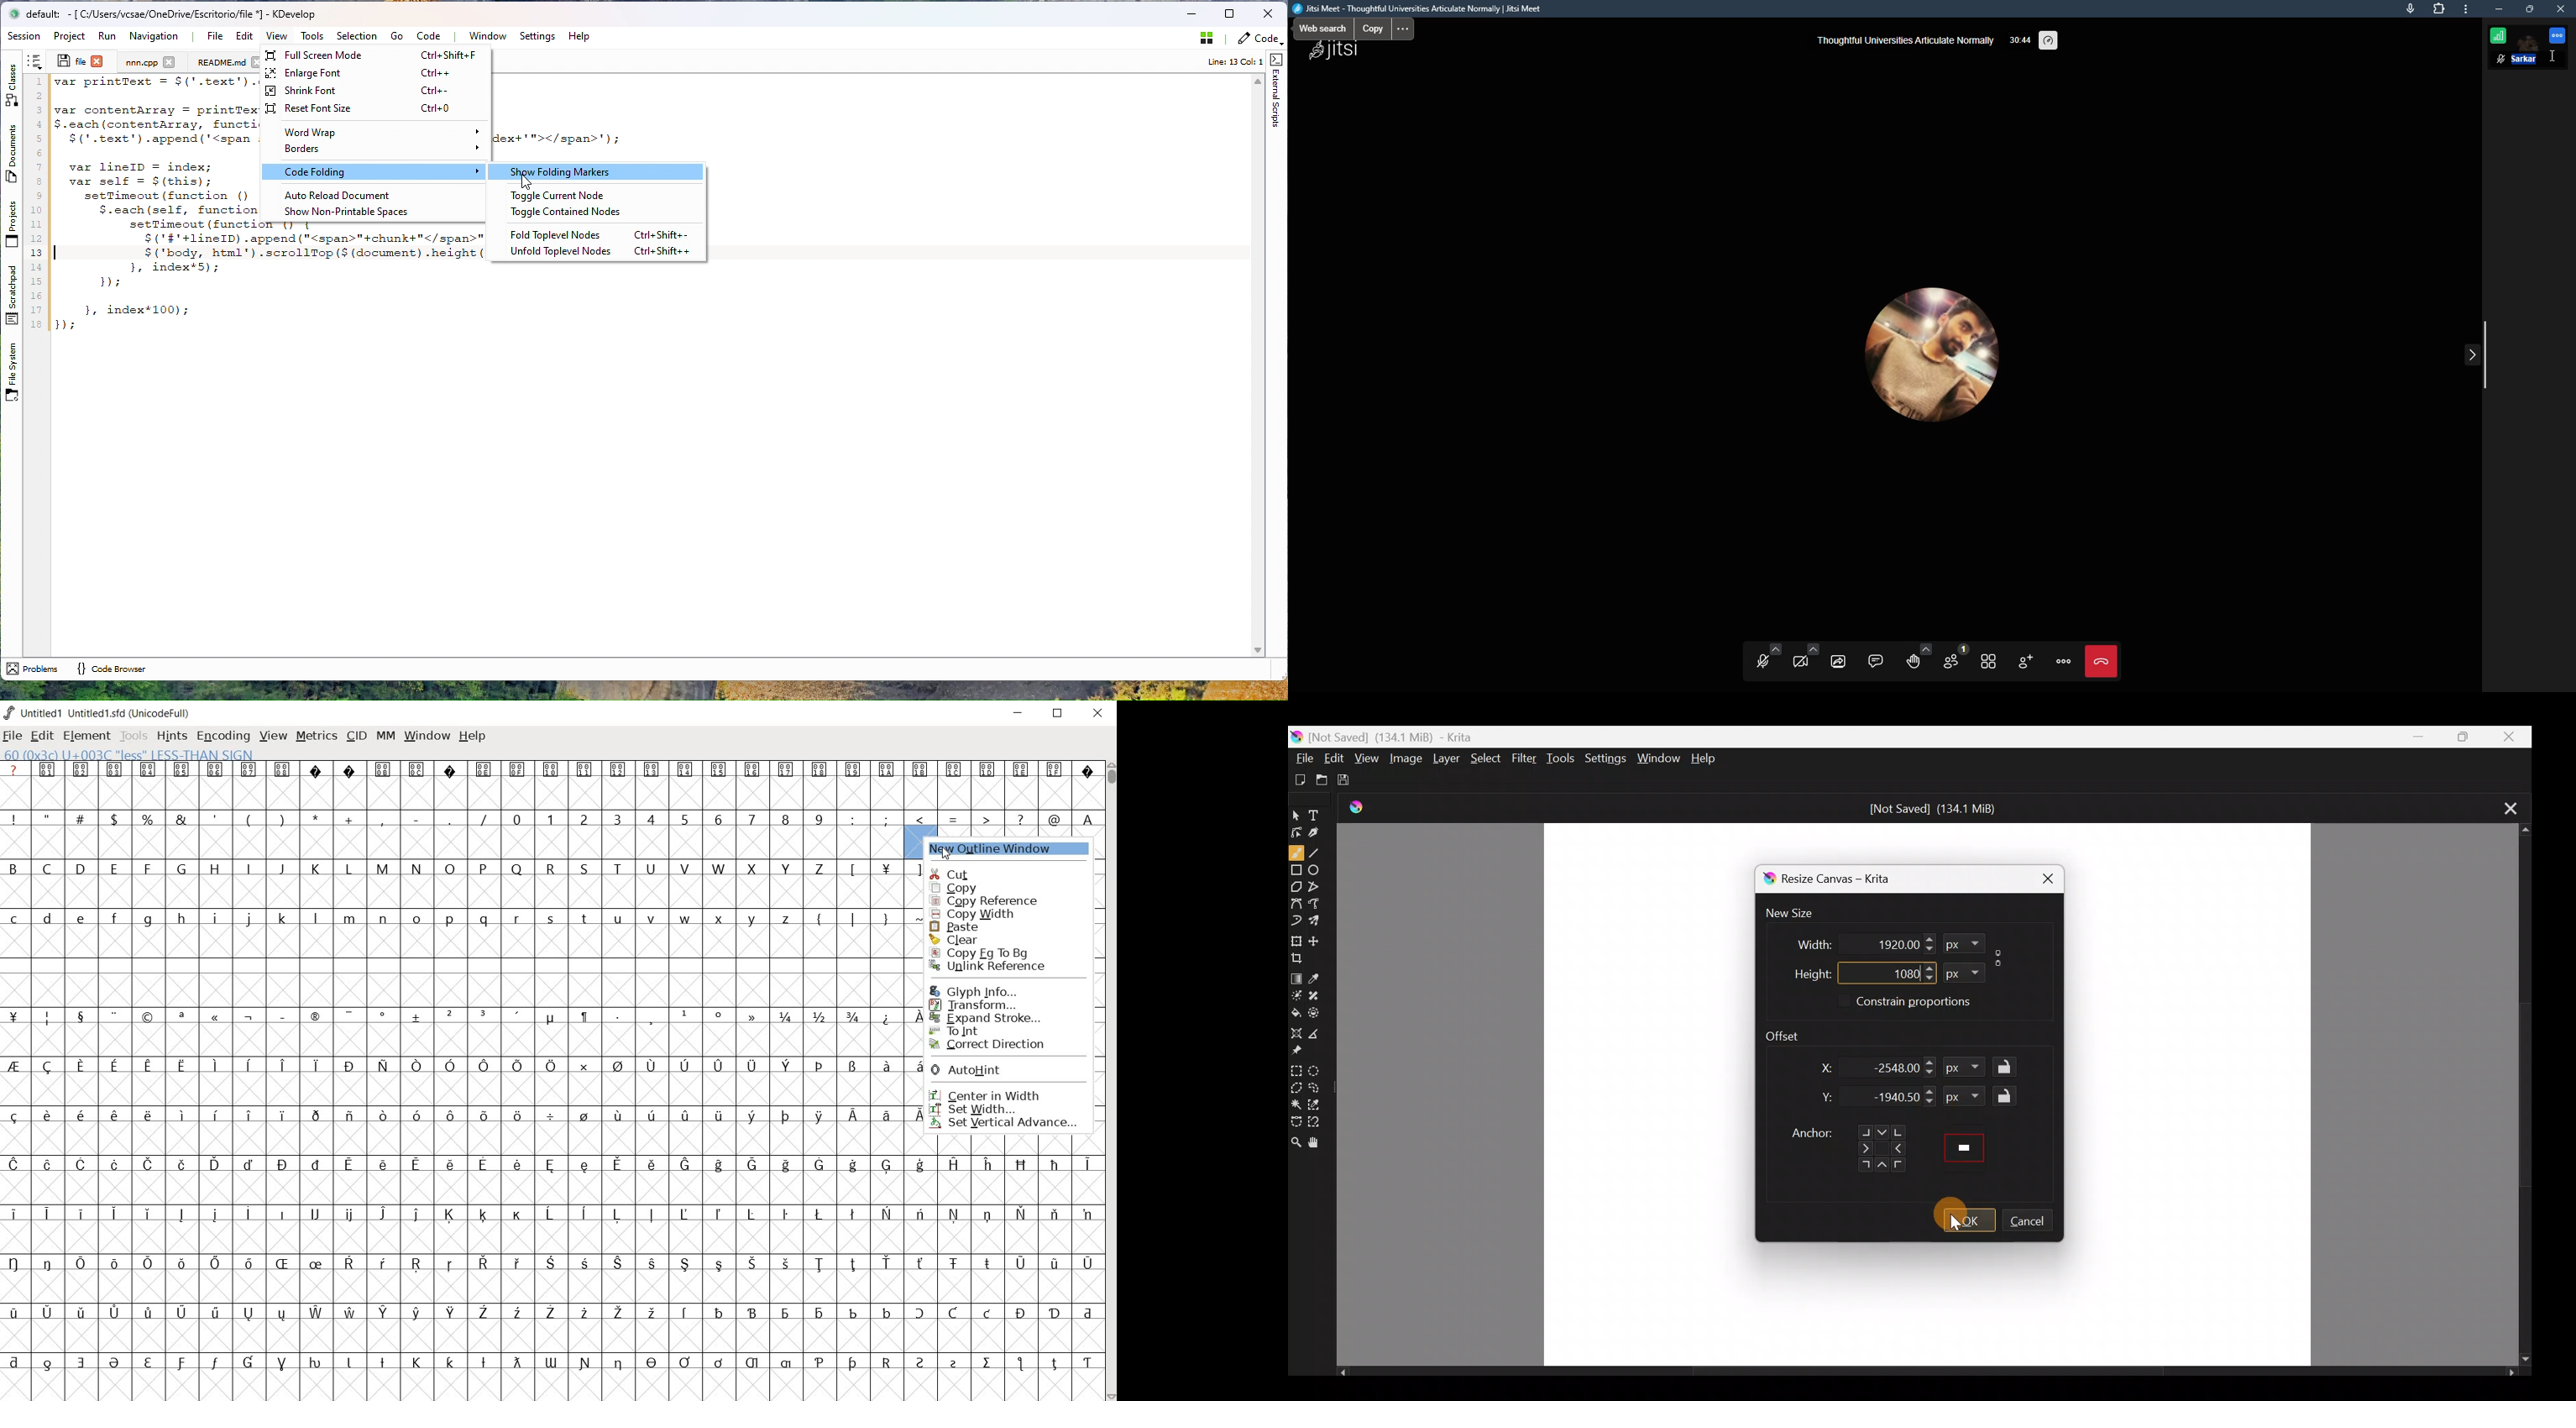  What do you see at coordinates (1317, 1144) in the screenshot?
I see `Pan tool` at bounding box center [1317, 1144].